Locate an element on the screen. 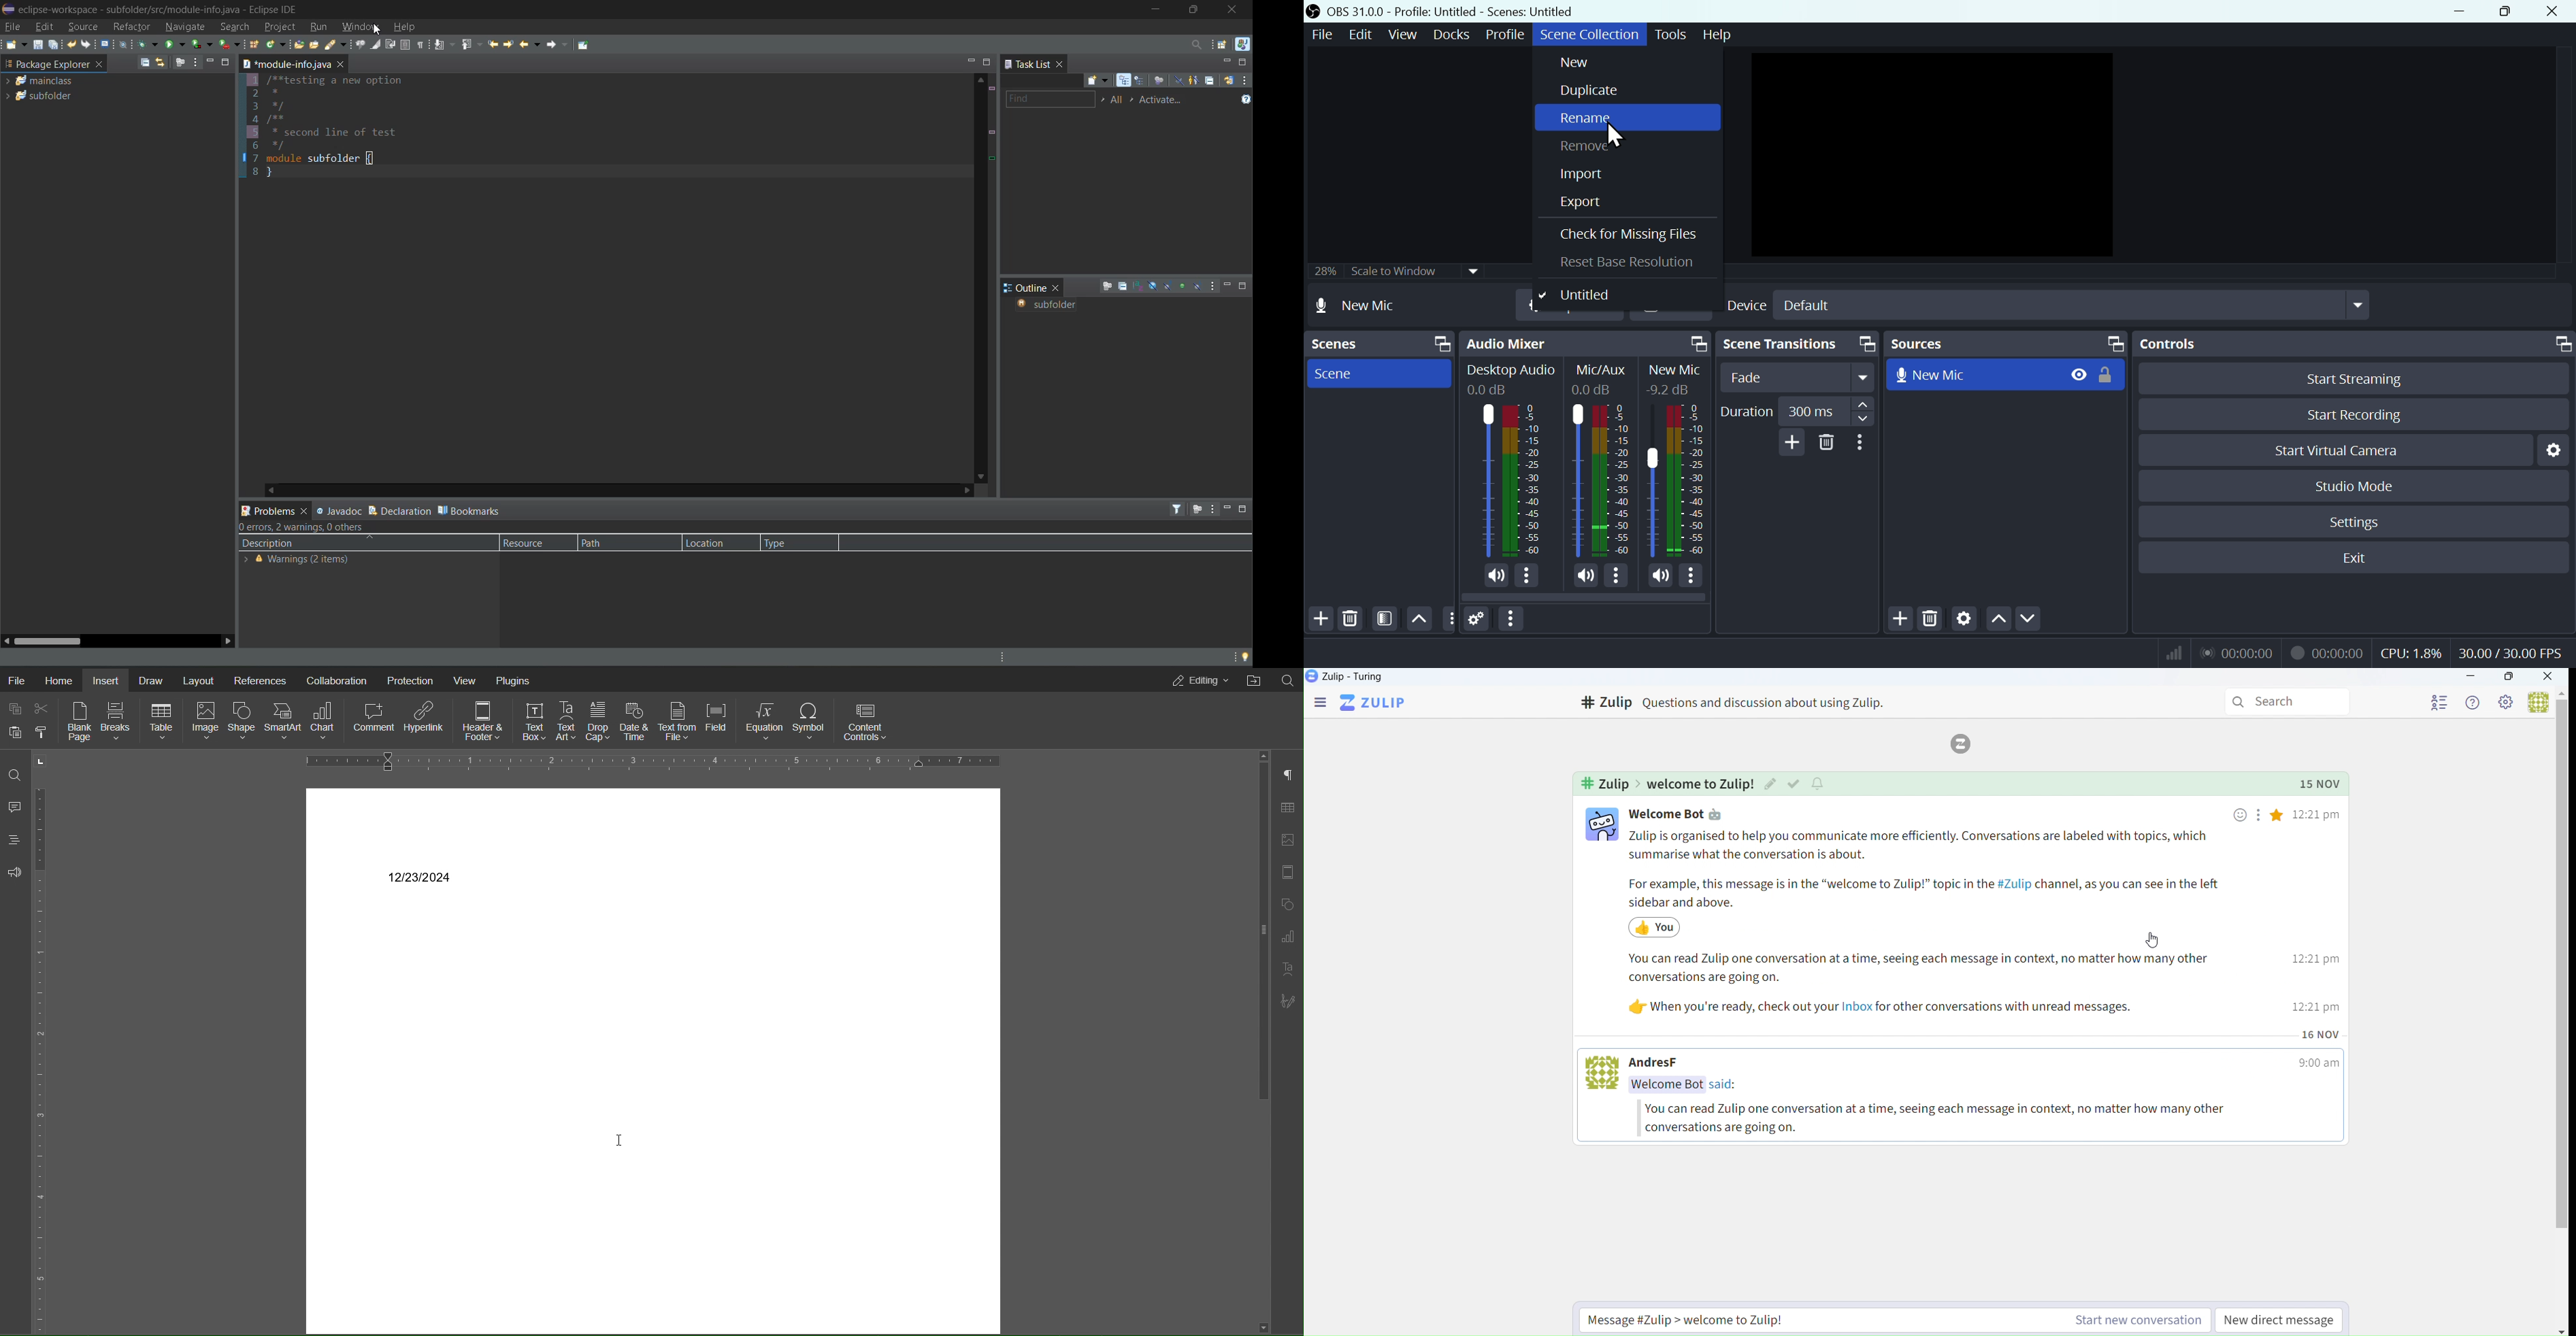  location is located at coordinates (716, 542).